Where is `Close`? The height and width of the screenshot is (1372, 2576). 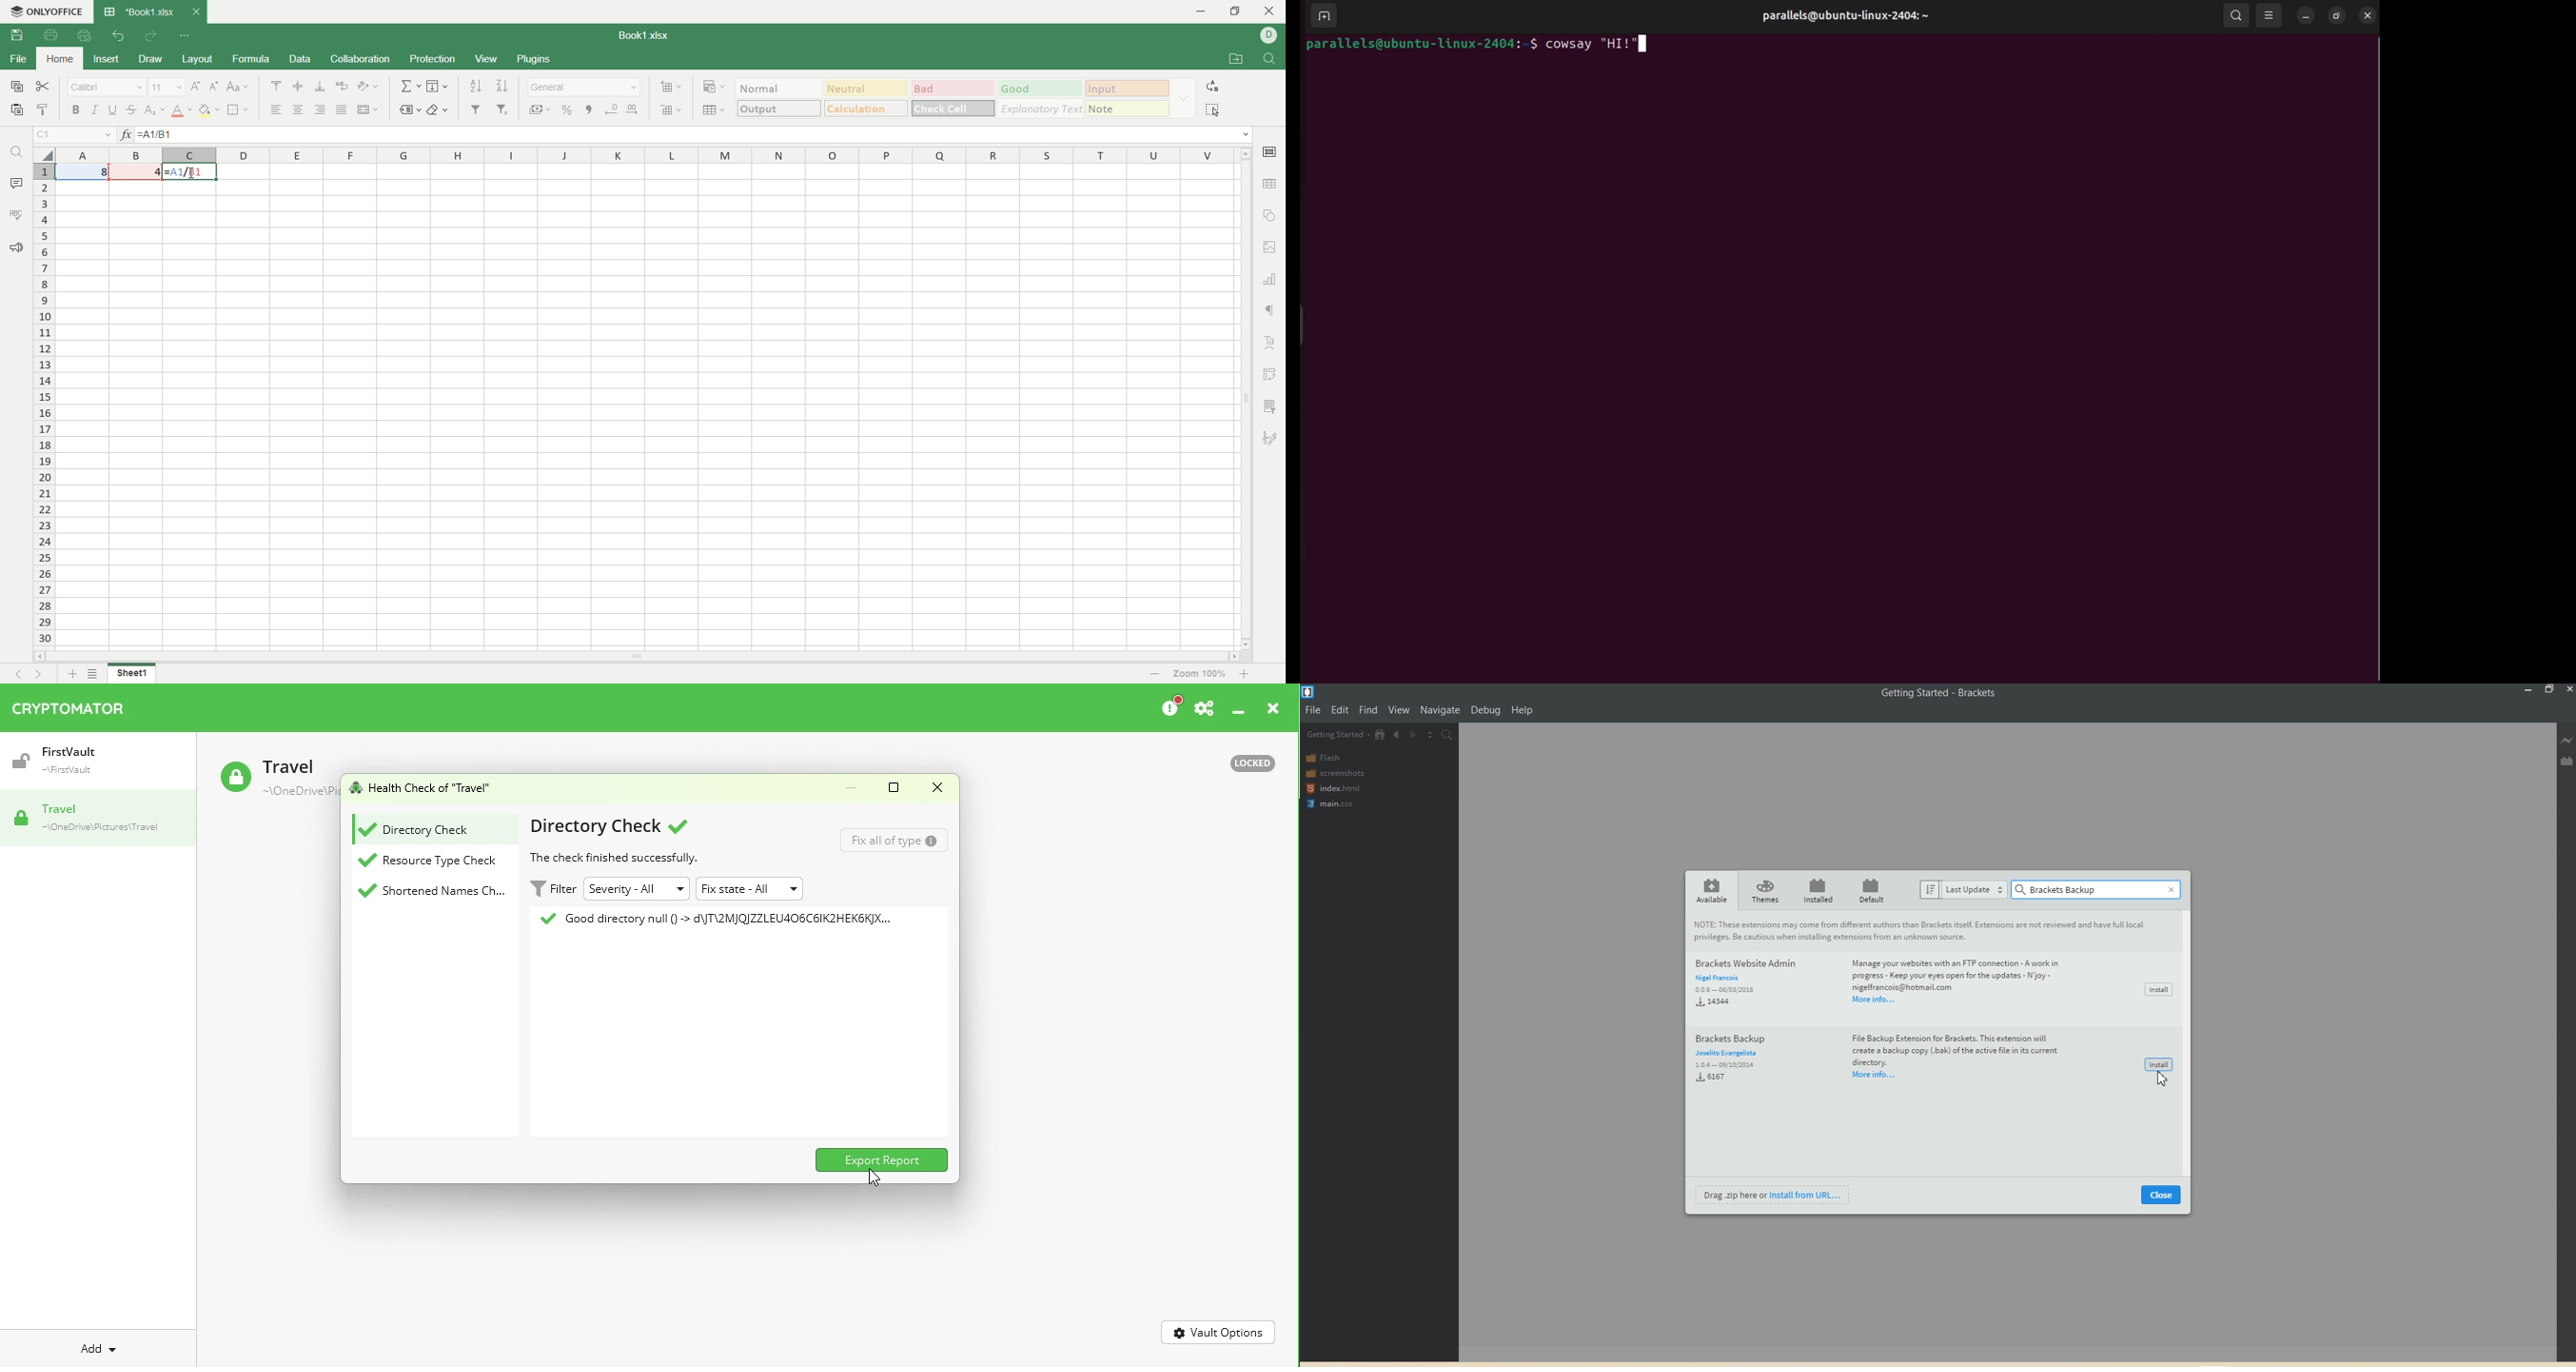 Close is located at coordinates (2173, 889).